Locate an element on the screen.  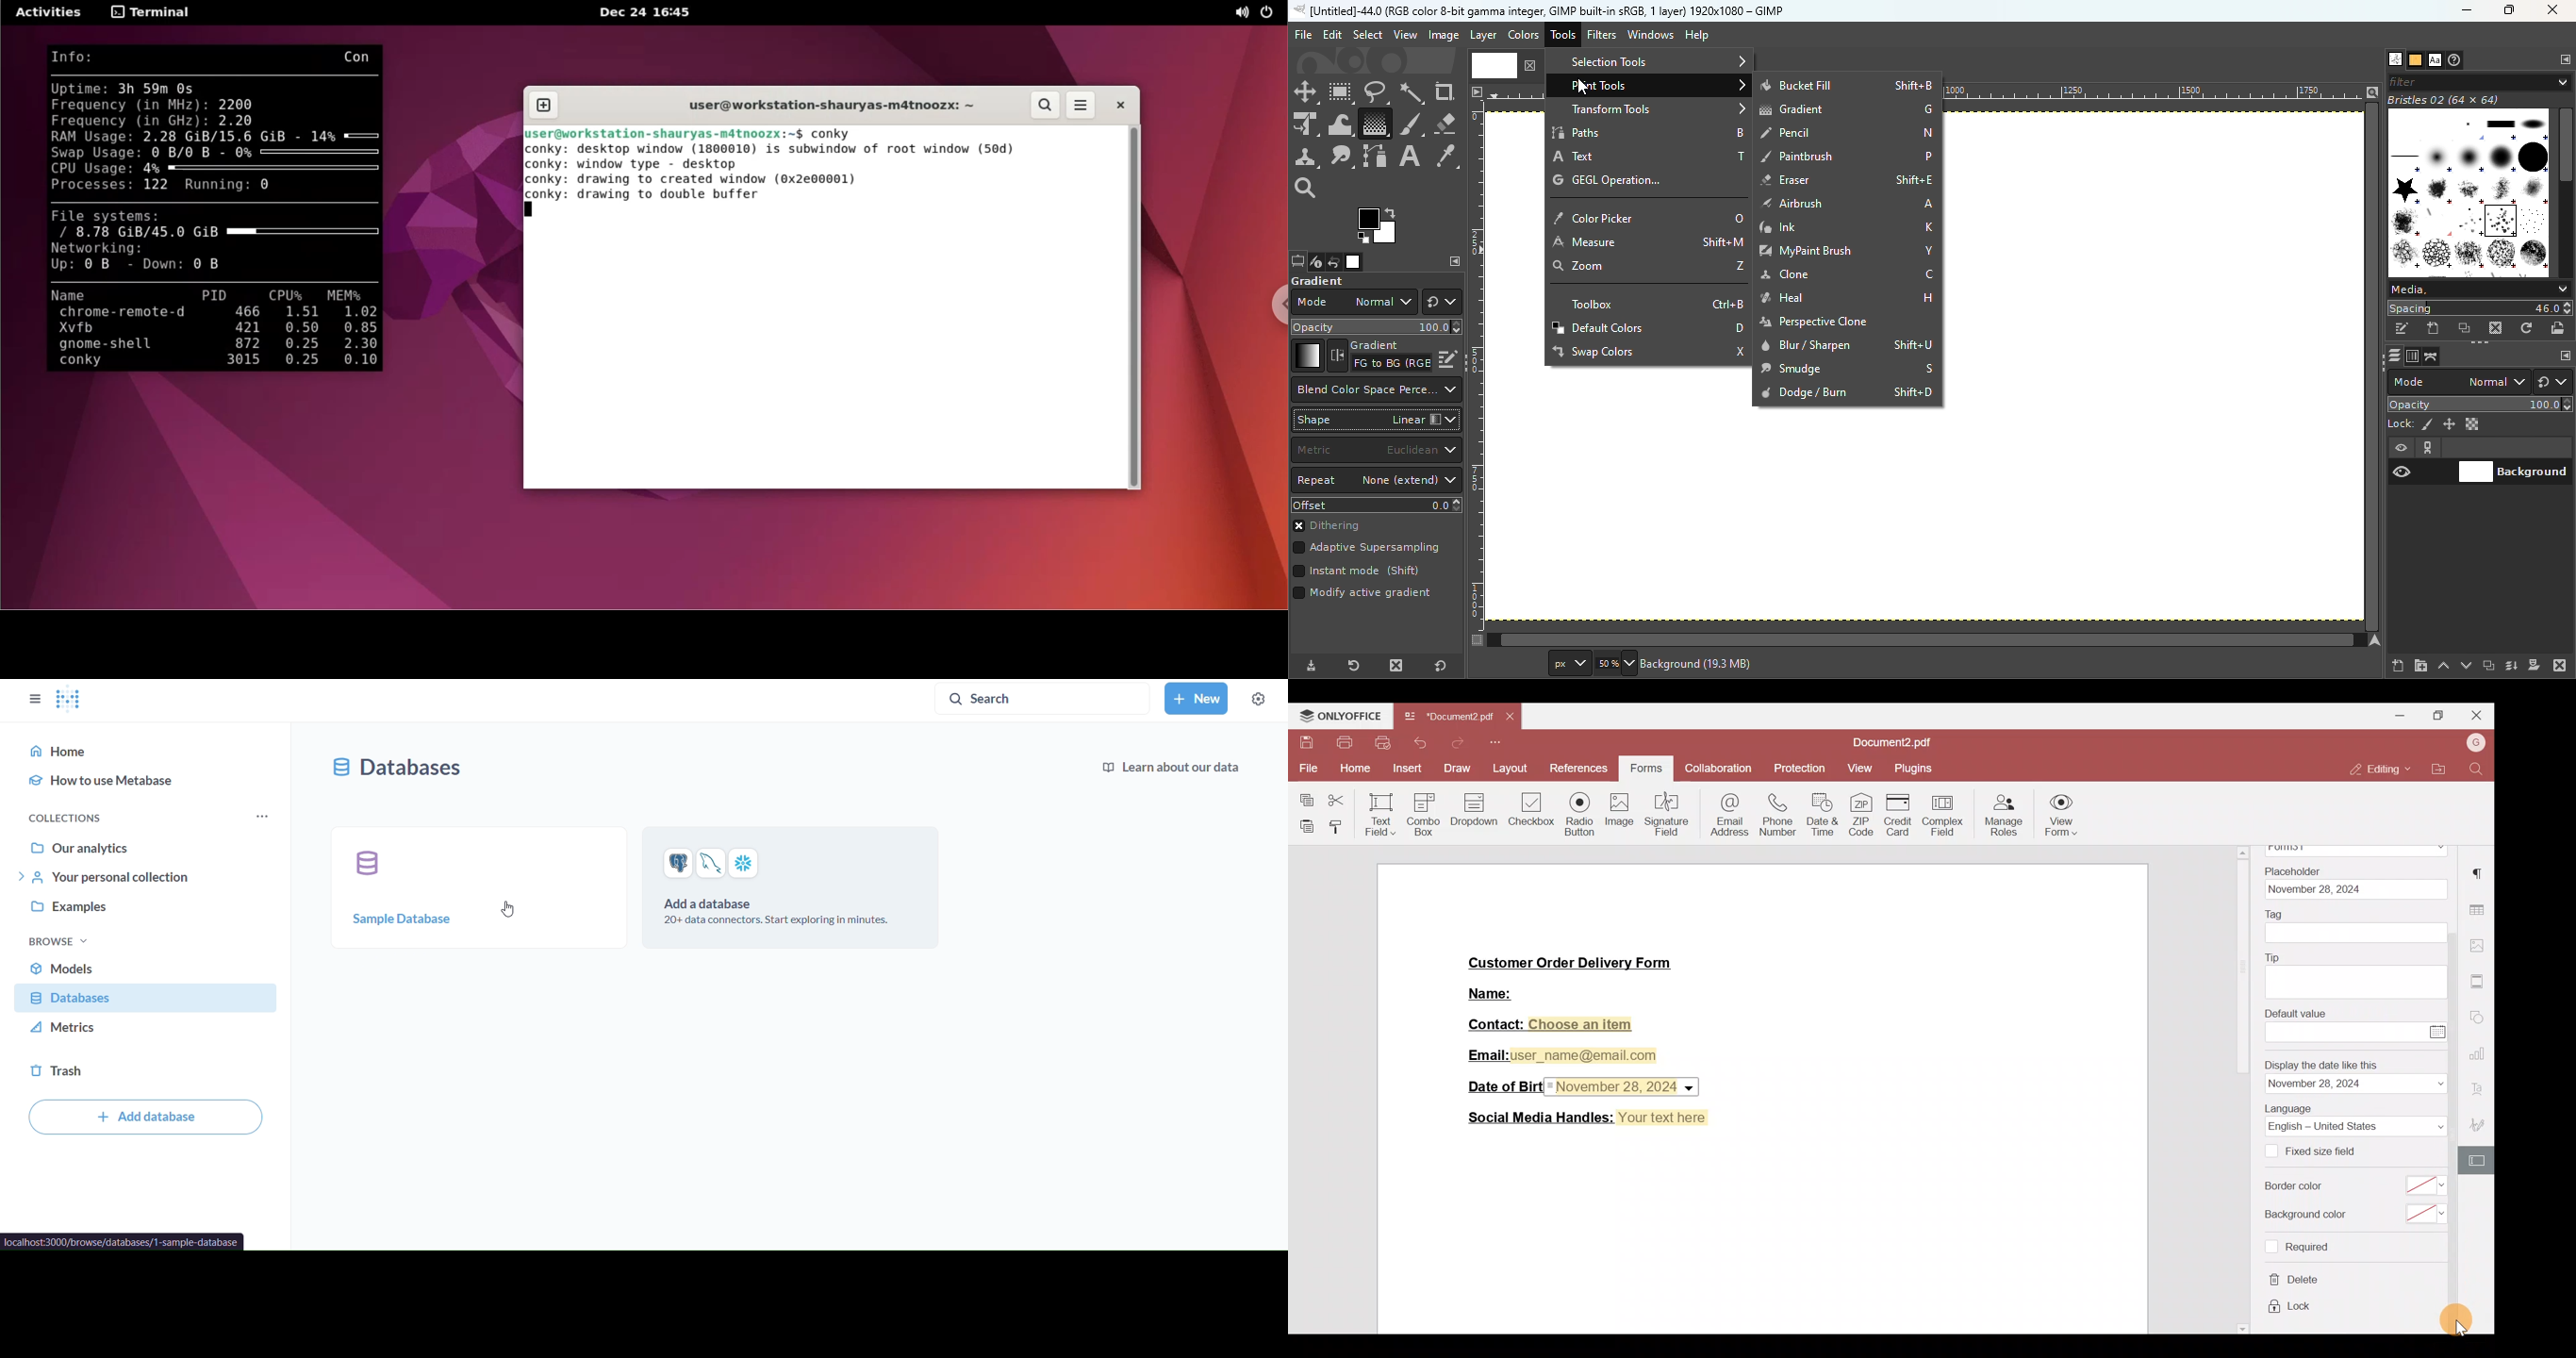
Create a new layer group and add it to the image is located at coordinates (2420, 666).